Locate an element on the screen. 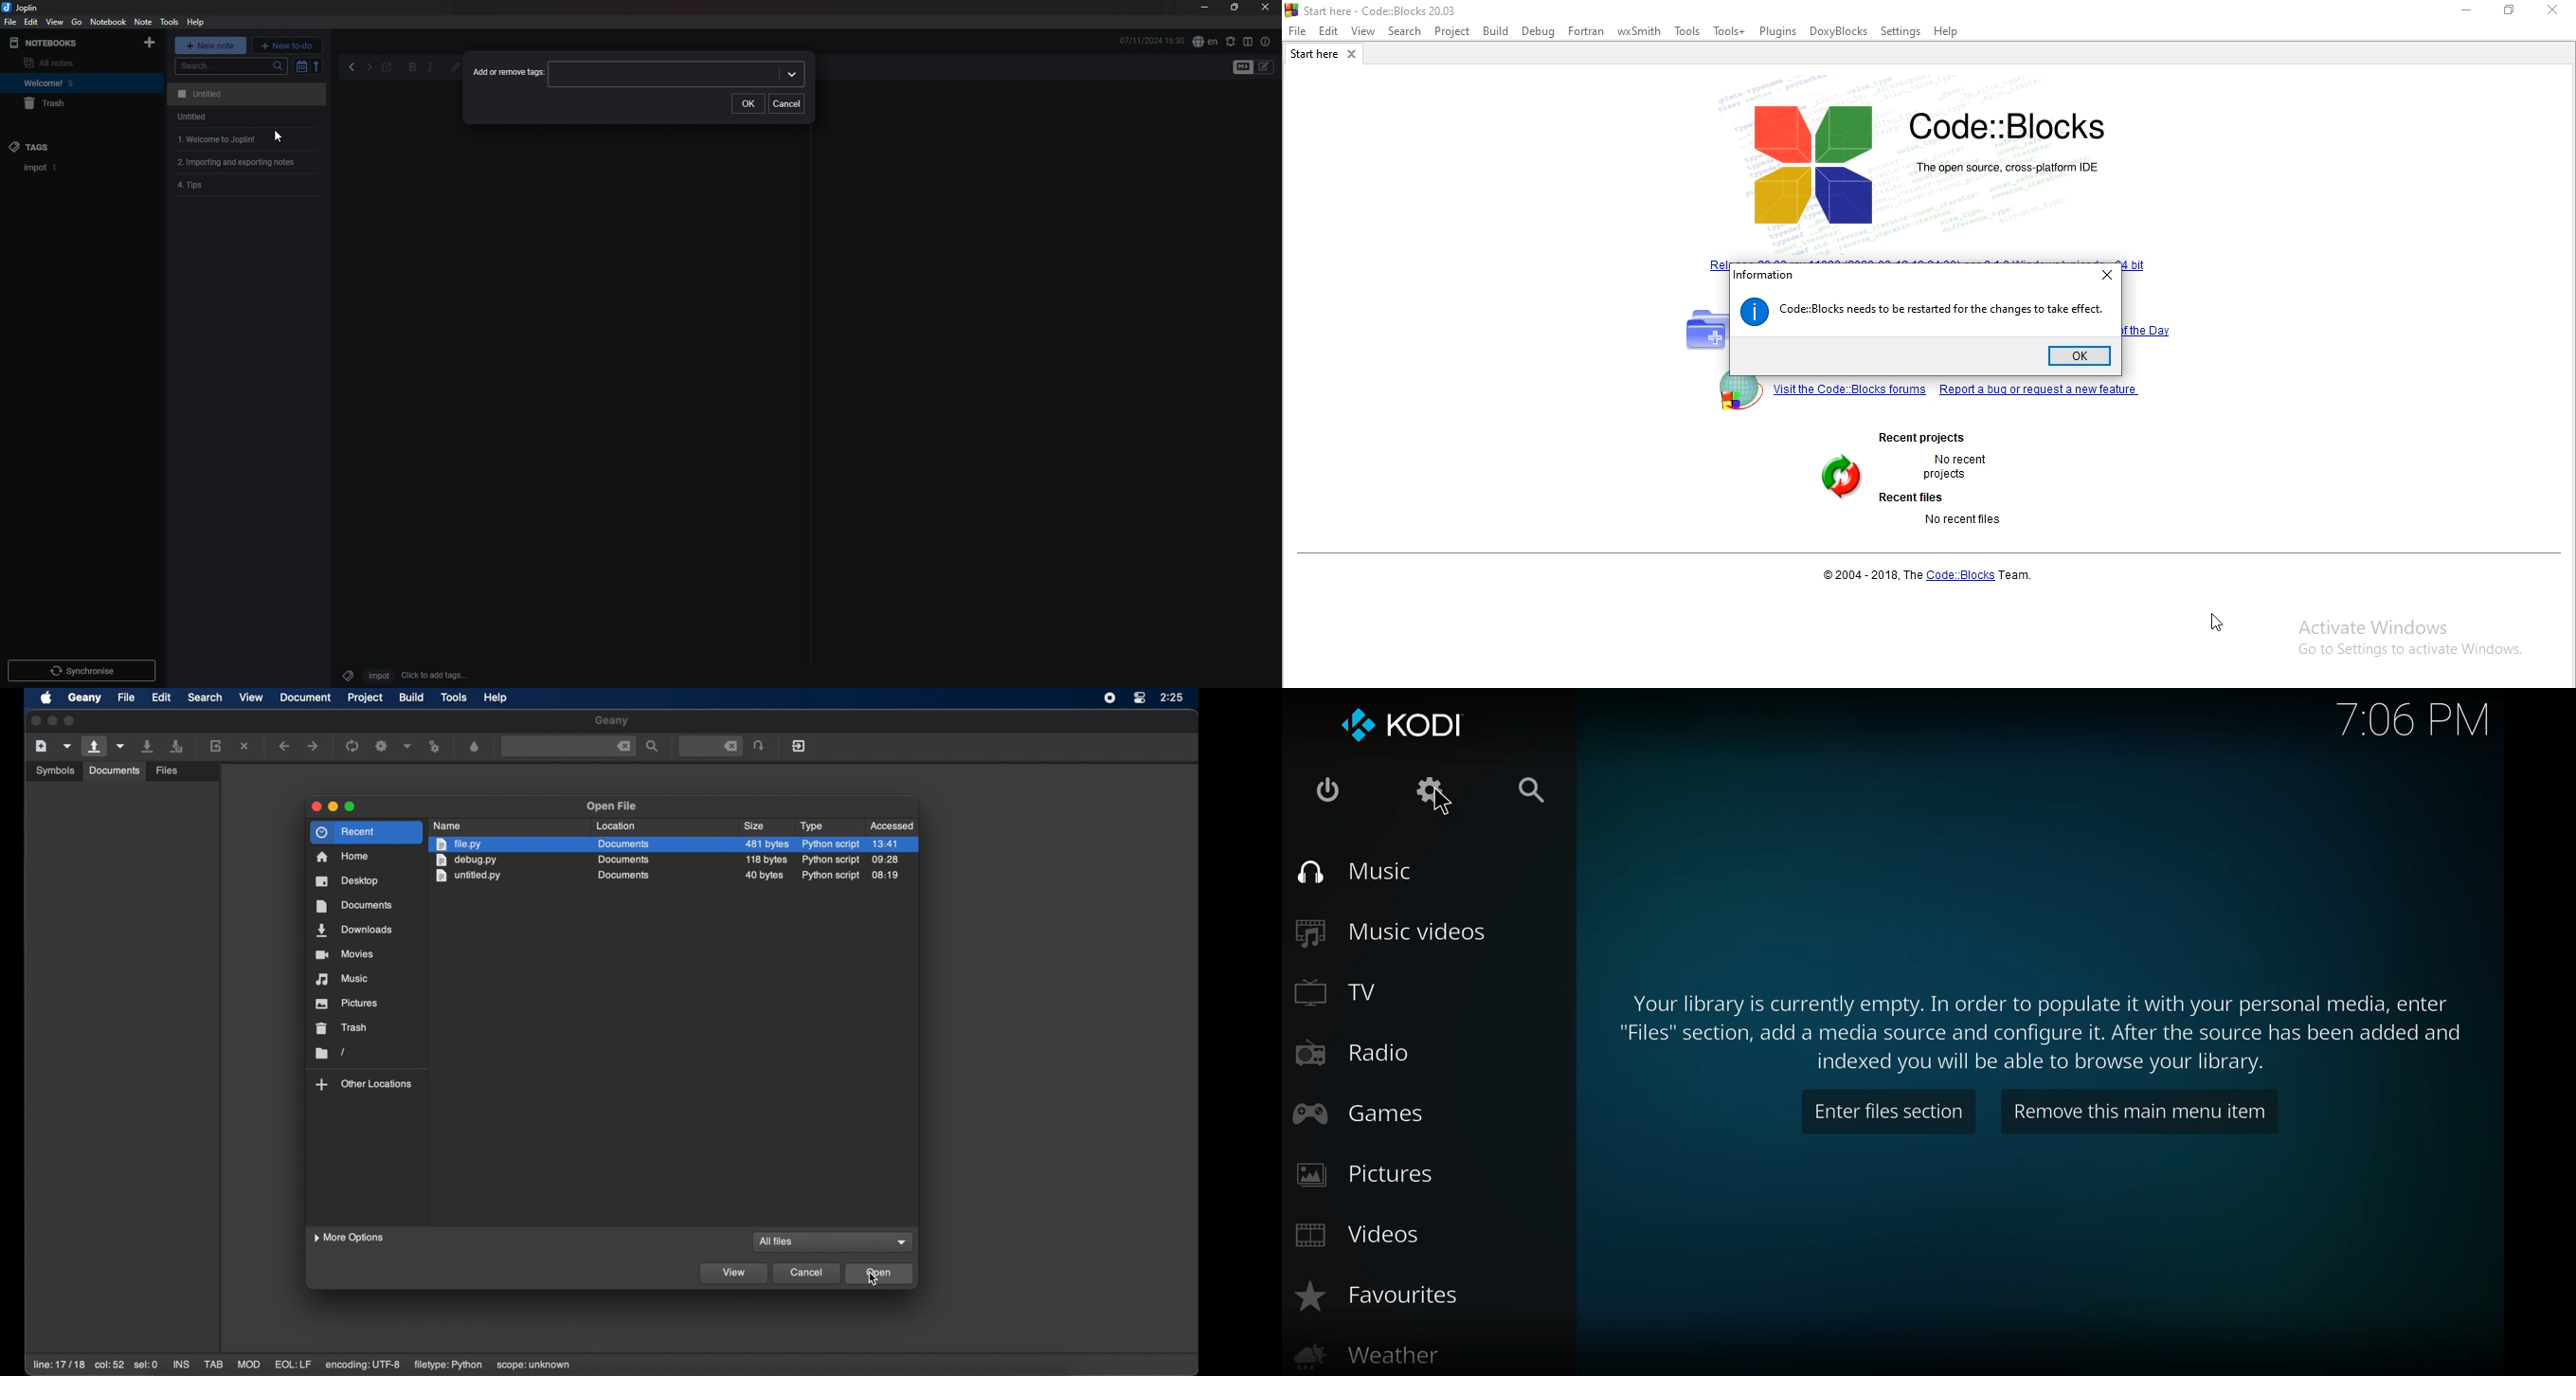 The width and height of the screenshot is (2576, 1400). bold is located at coordinates (413, 68).